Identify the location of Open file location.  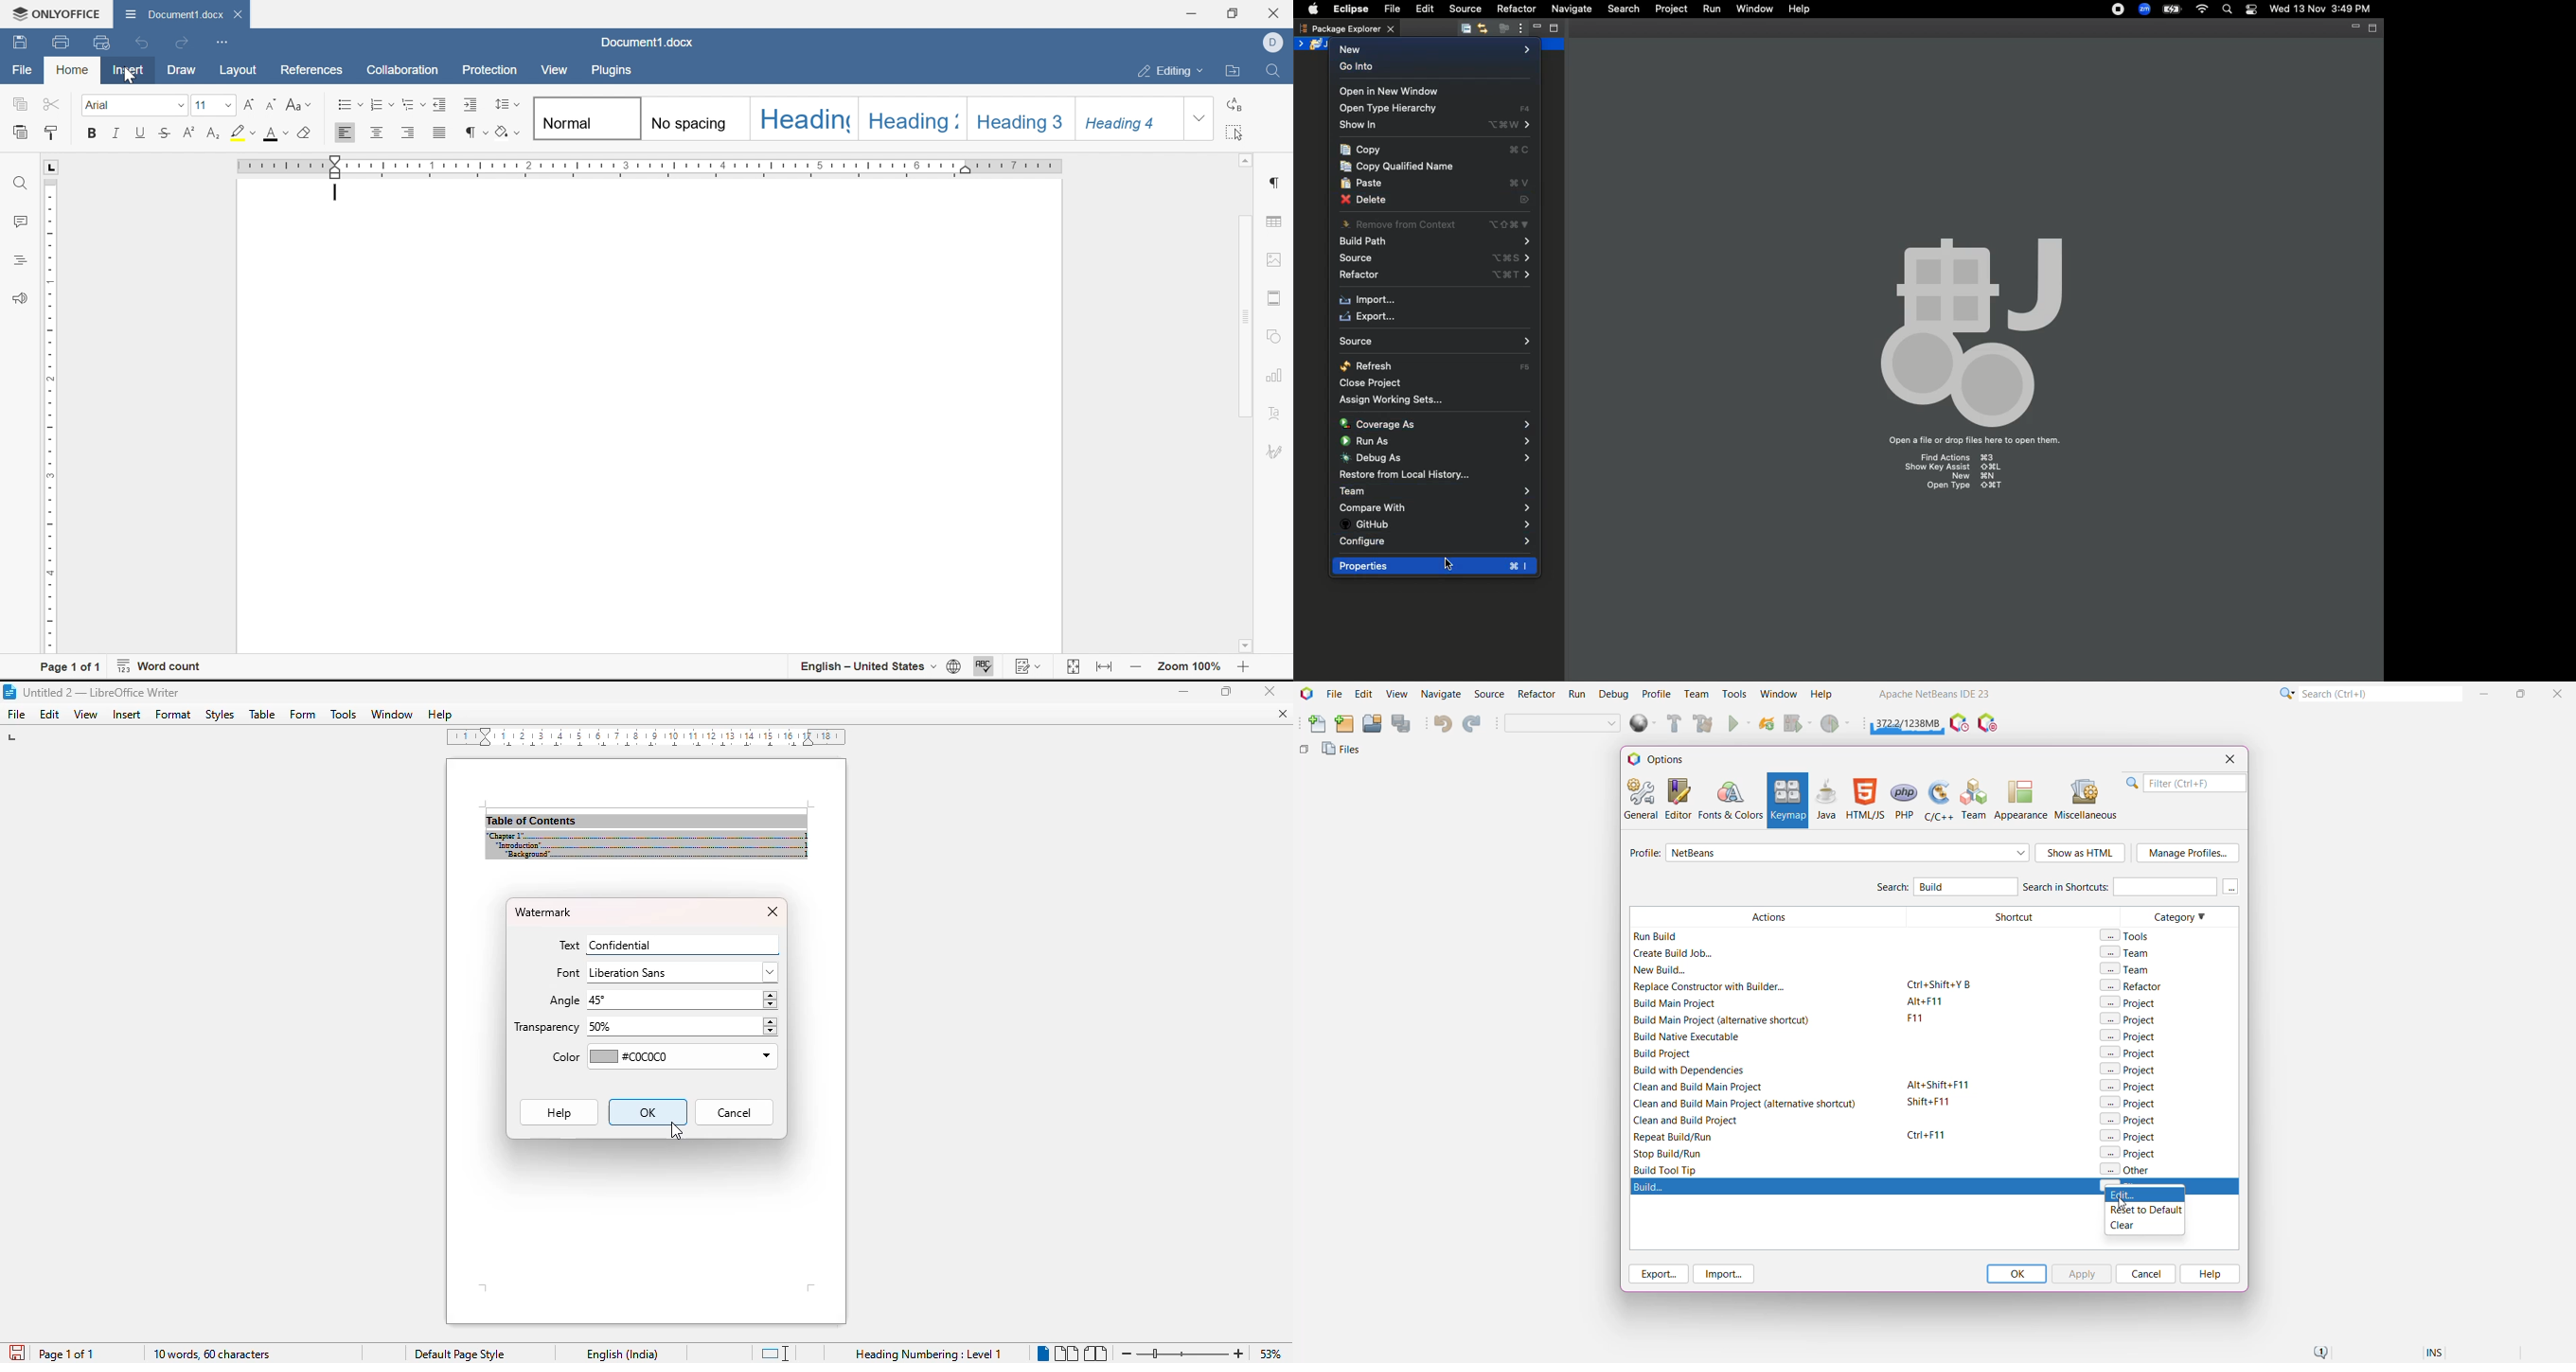
(1236, 71).